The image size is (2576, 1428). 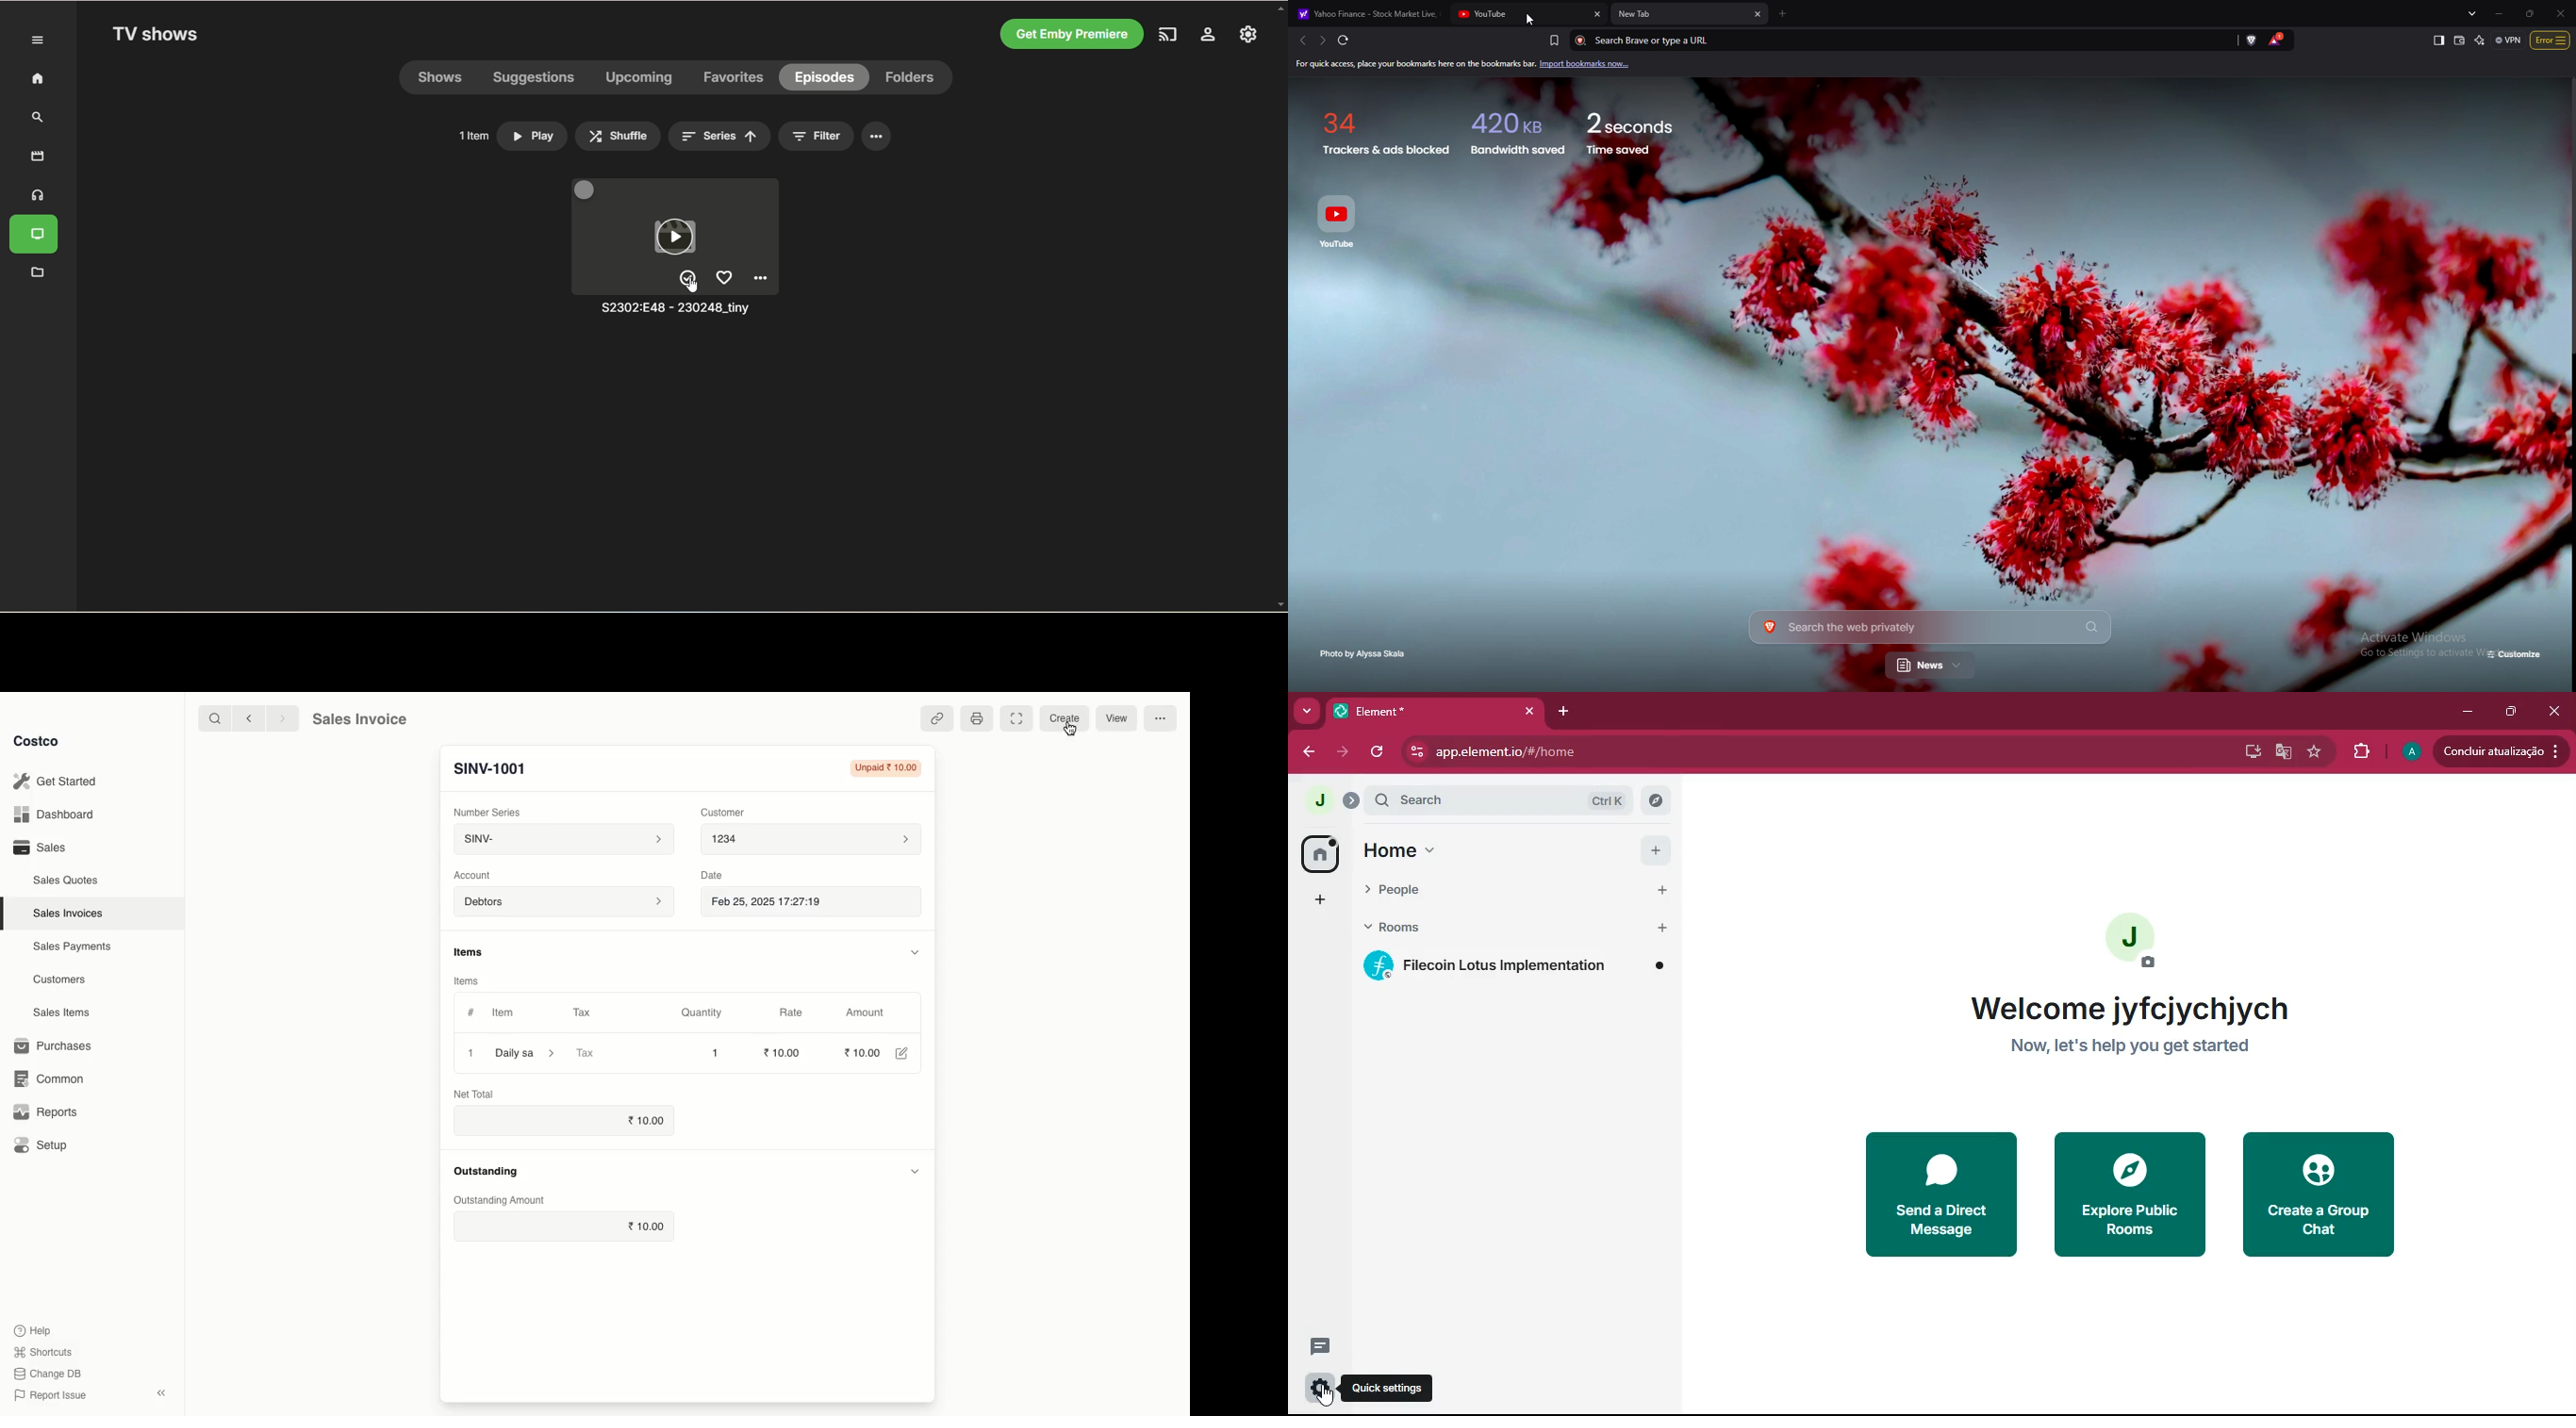 I want to click on Shortcuts, so click(x=45, y=1351).